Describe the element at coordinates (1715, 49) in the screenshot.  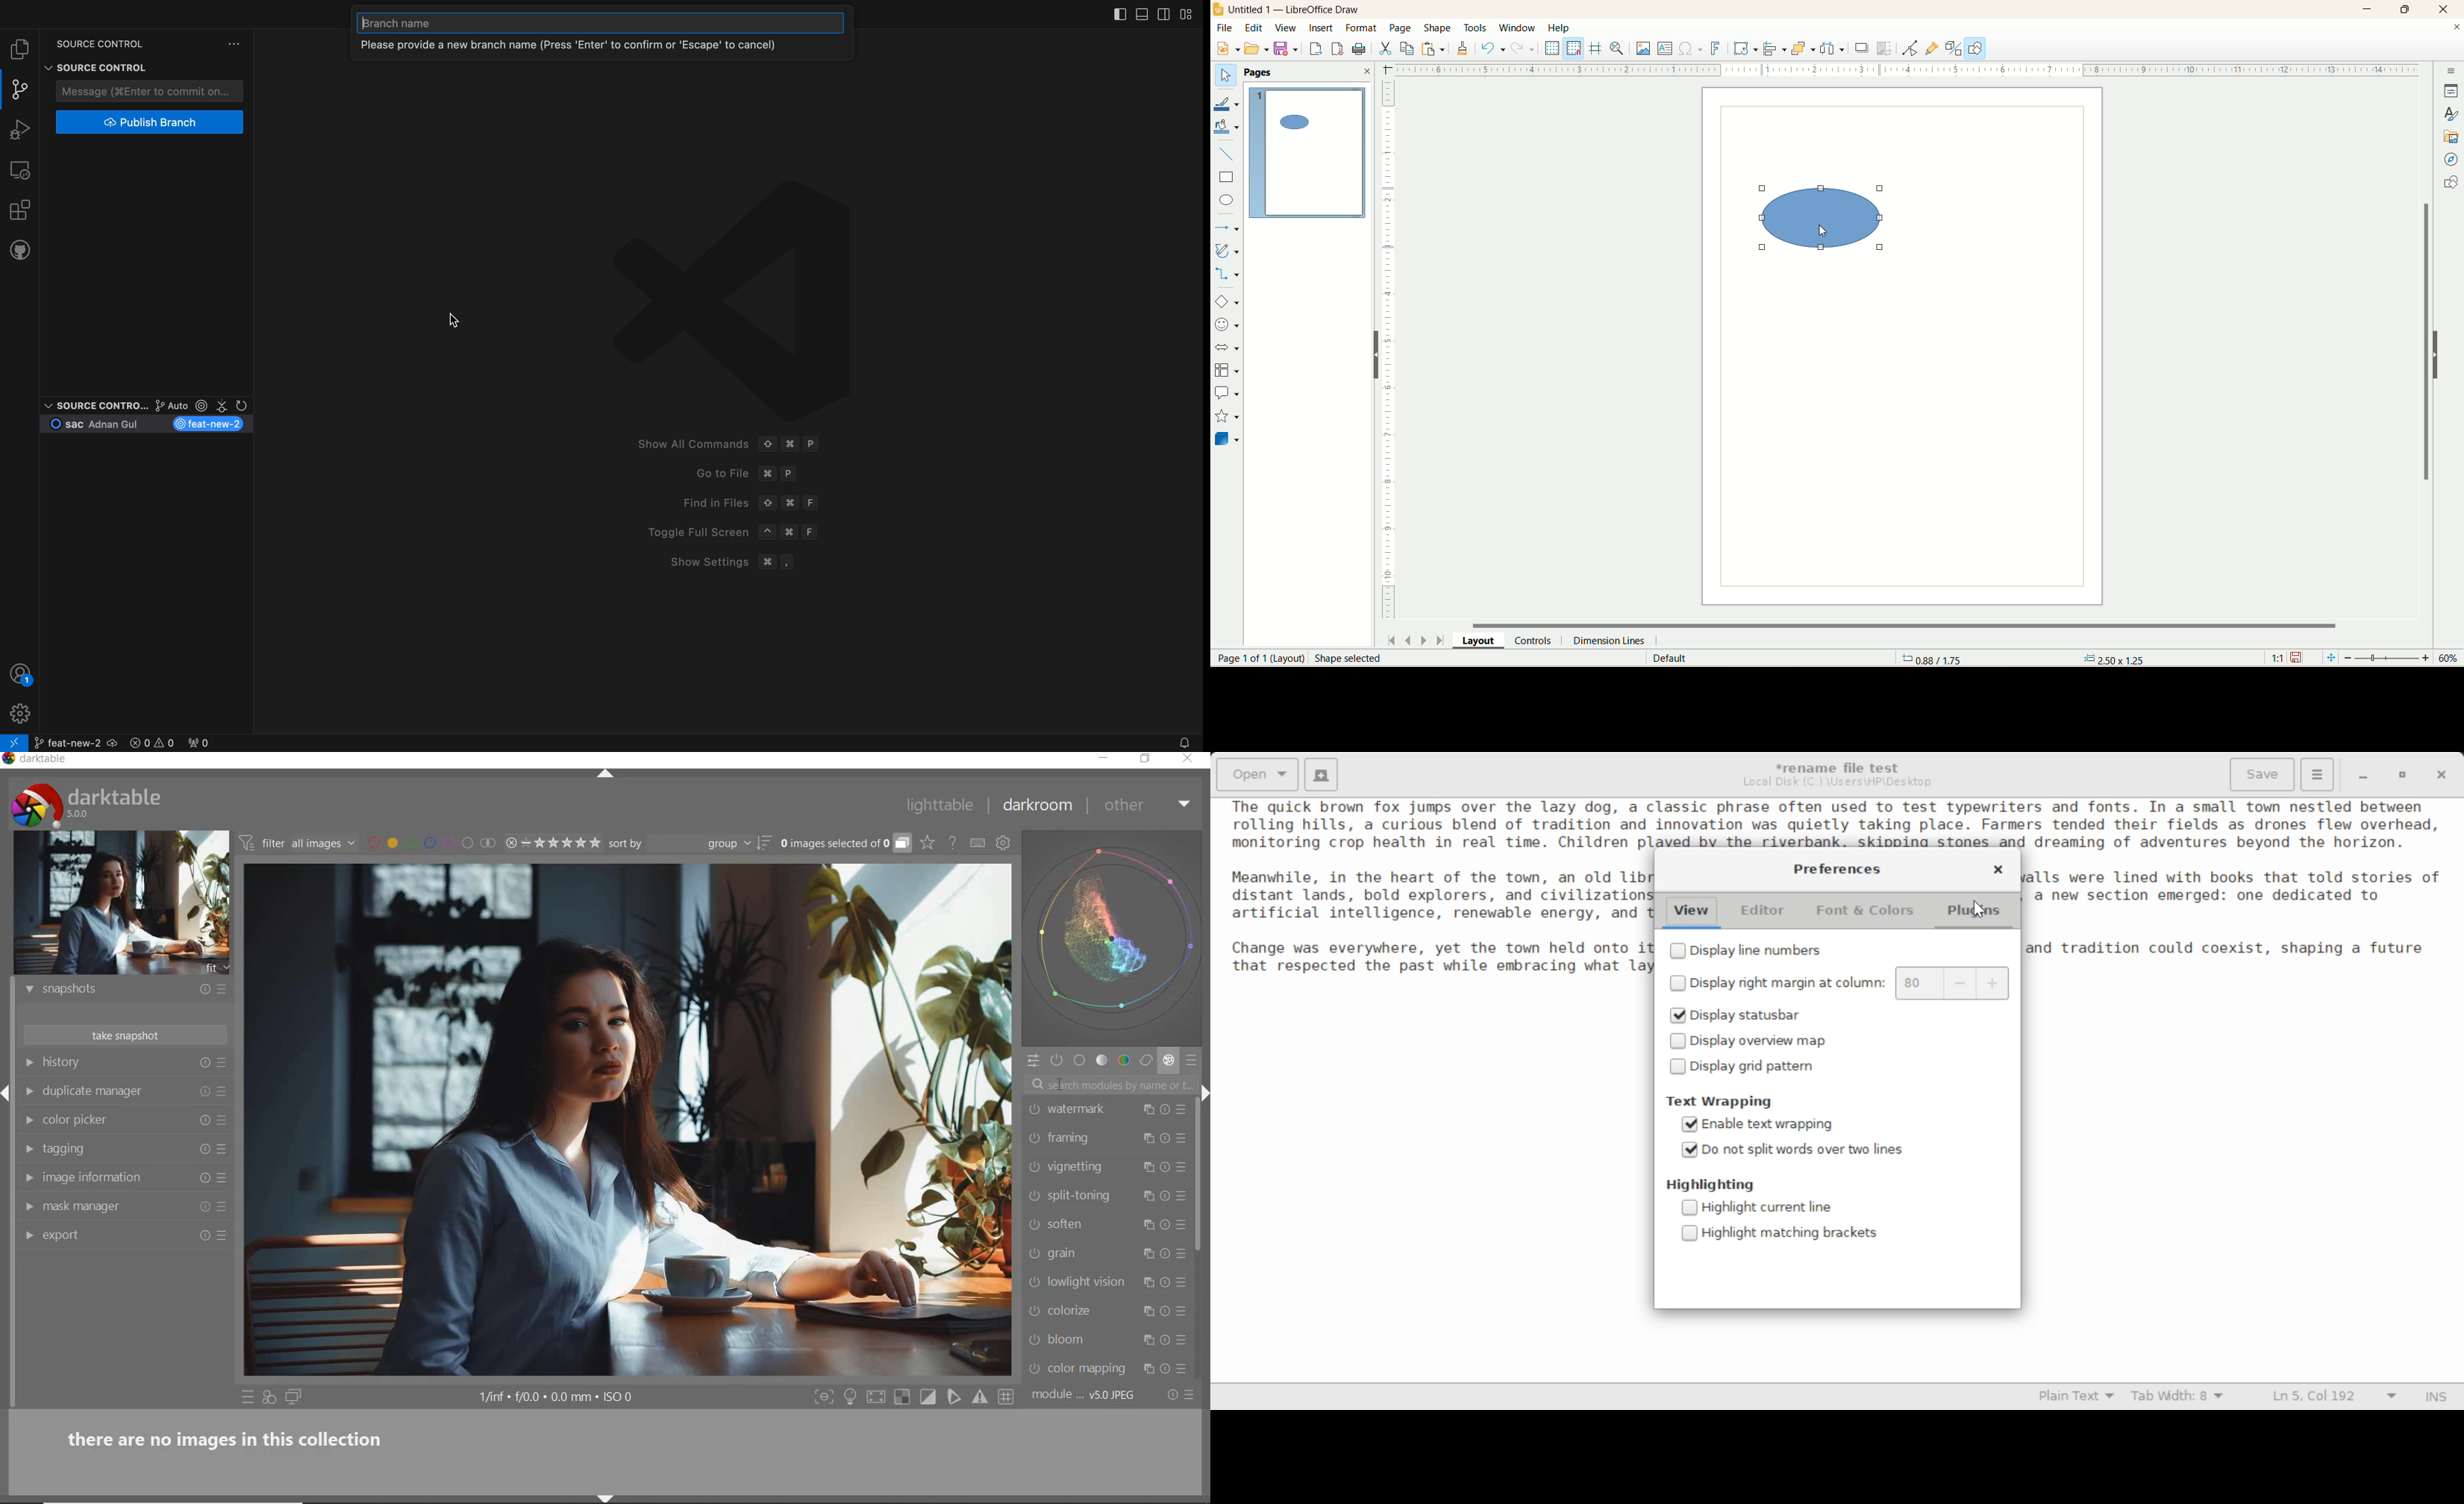
I see `fontwork text` at that location.